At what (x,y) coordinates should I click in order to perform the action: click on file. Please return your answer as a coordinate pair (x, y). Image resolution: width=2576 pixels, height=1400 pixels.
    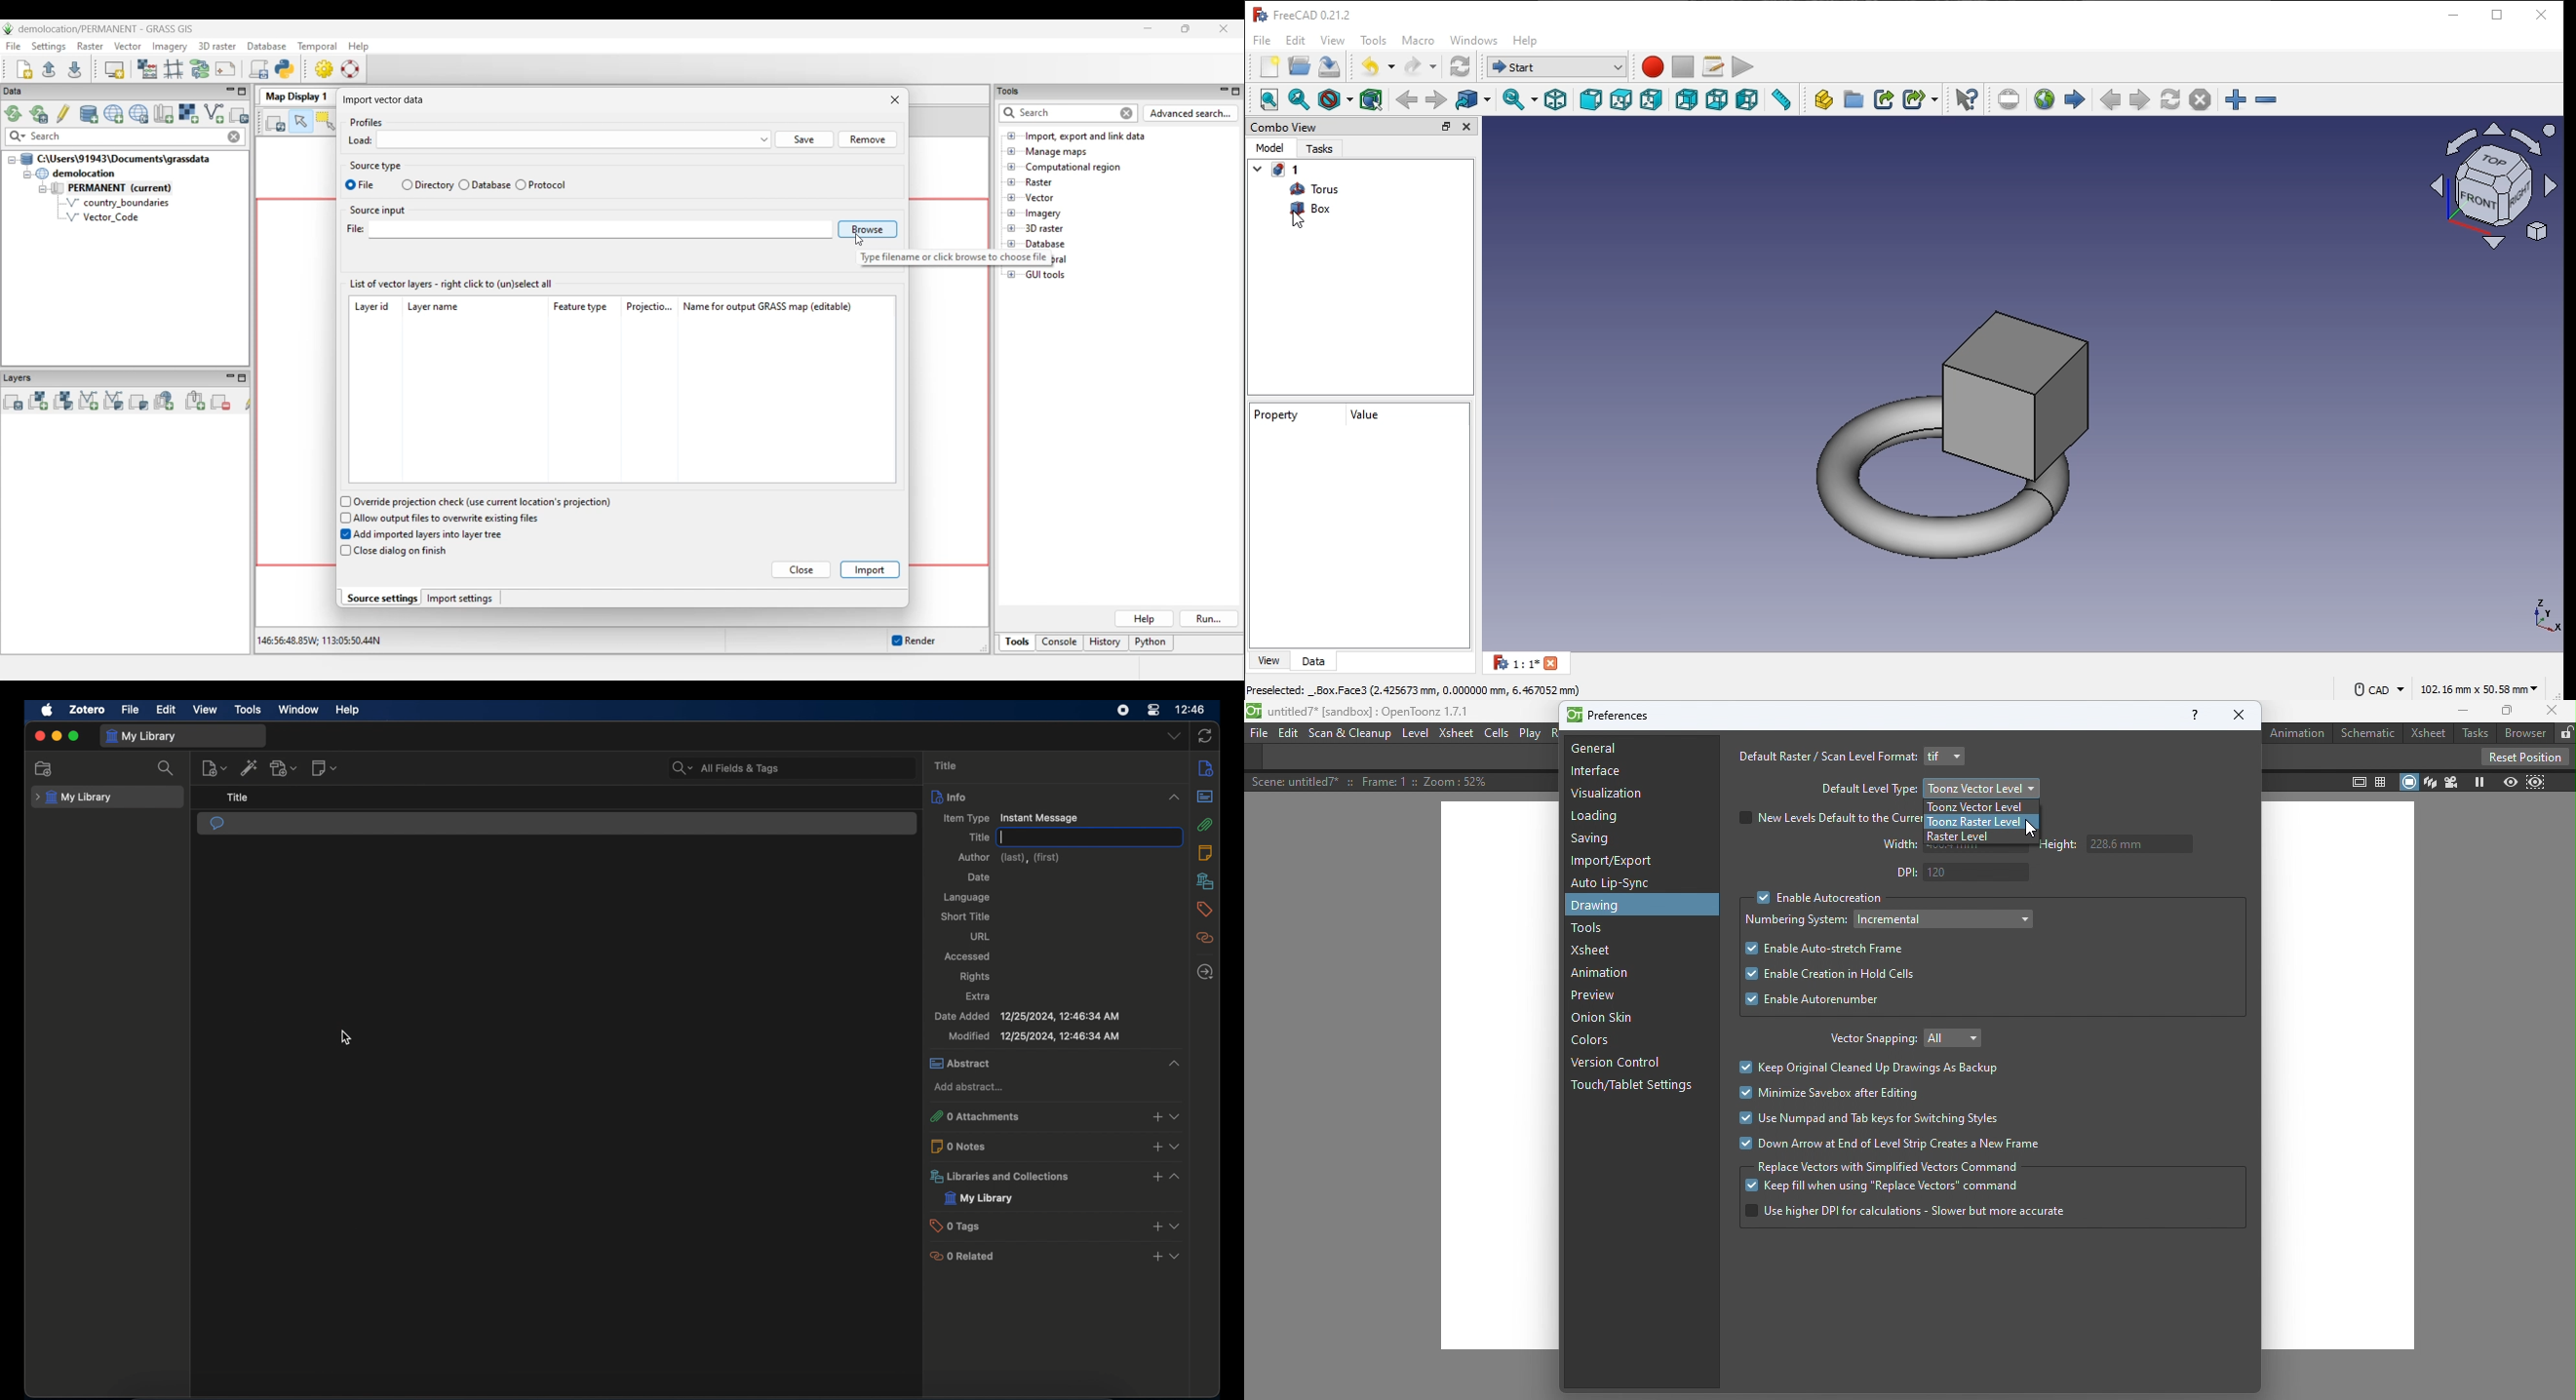
    Looking at the image, I should click on (1264, 40).